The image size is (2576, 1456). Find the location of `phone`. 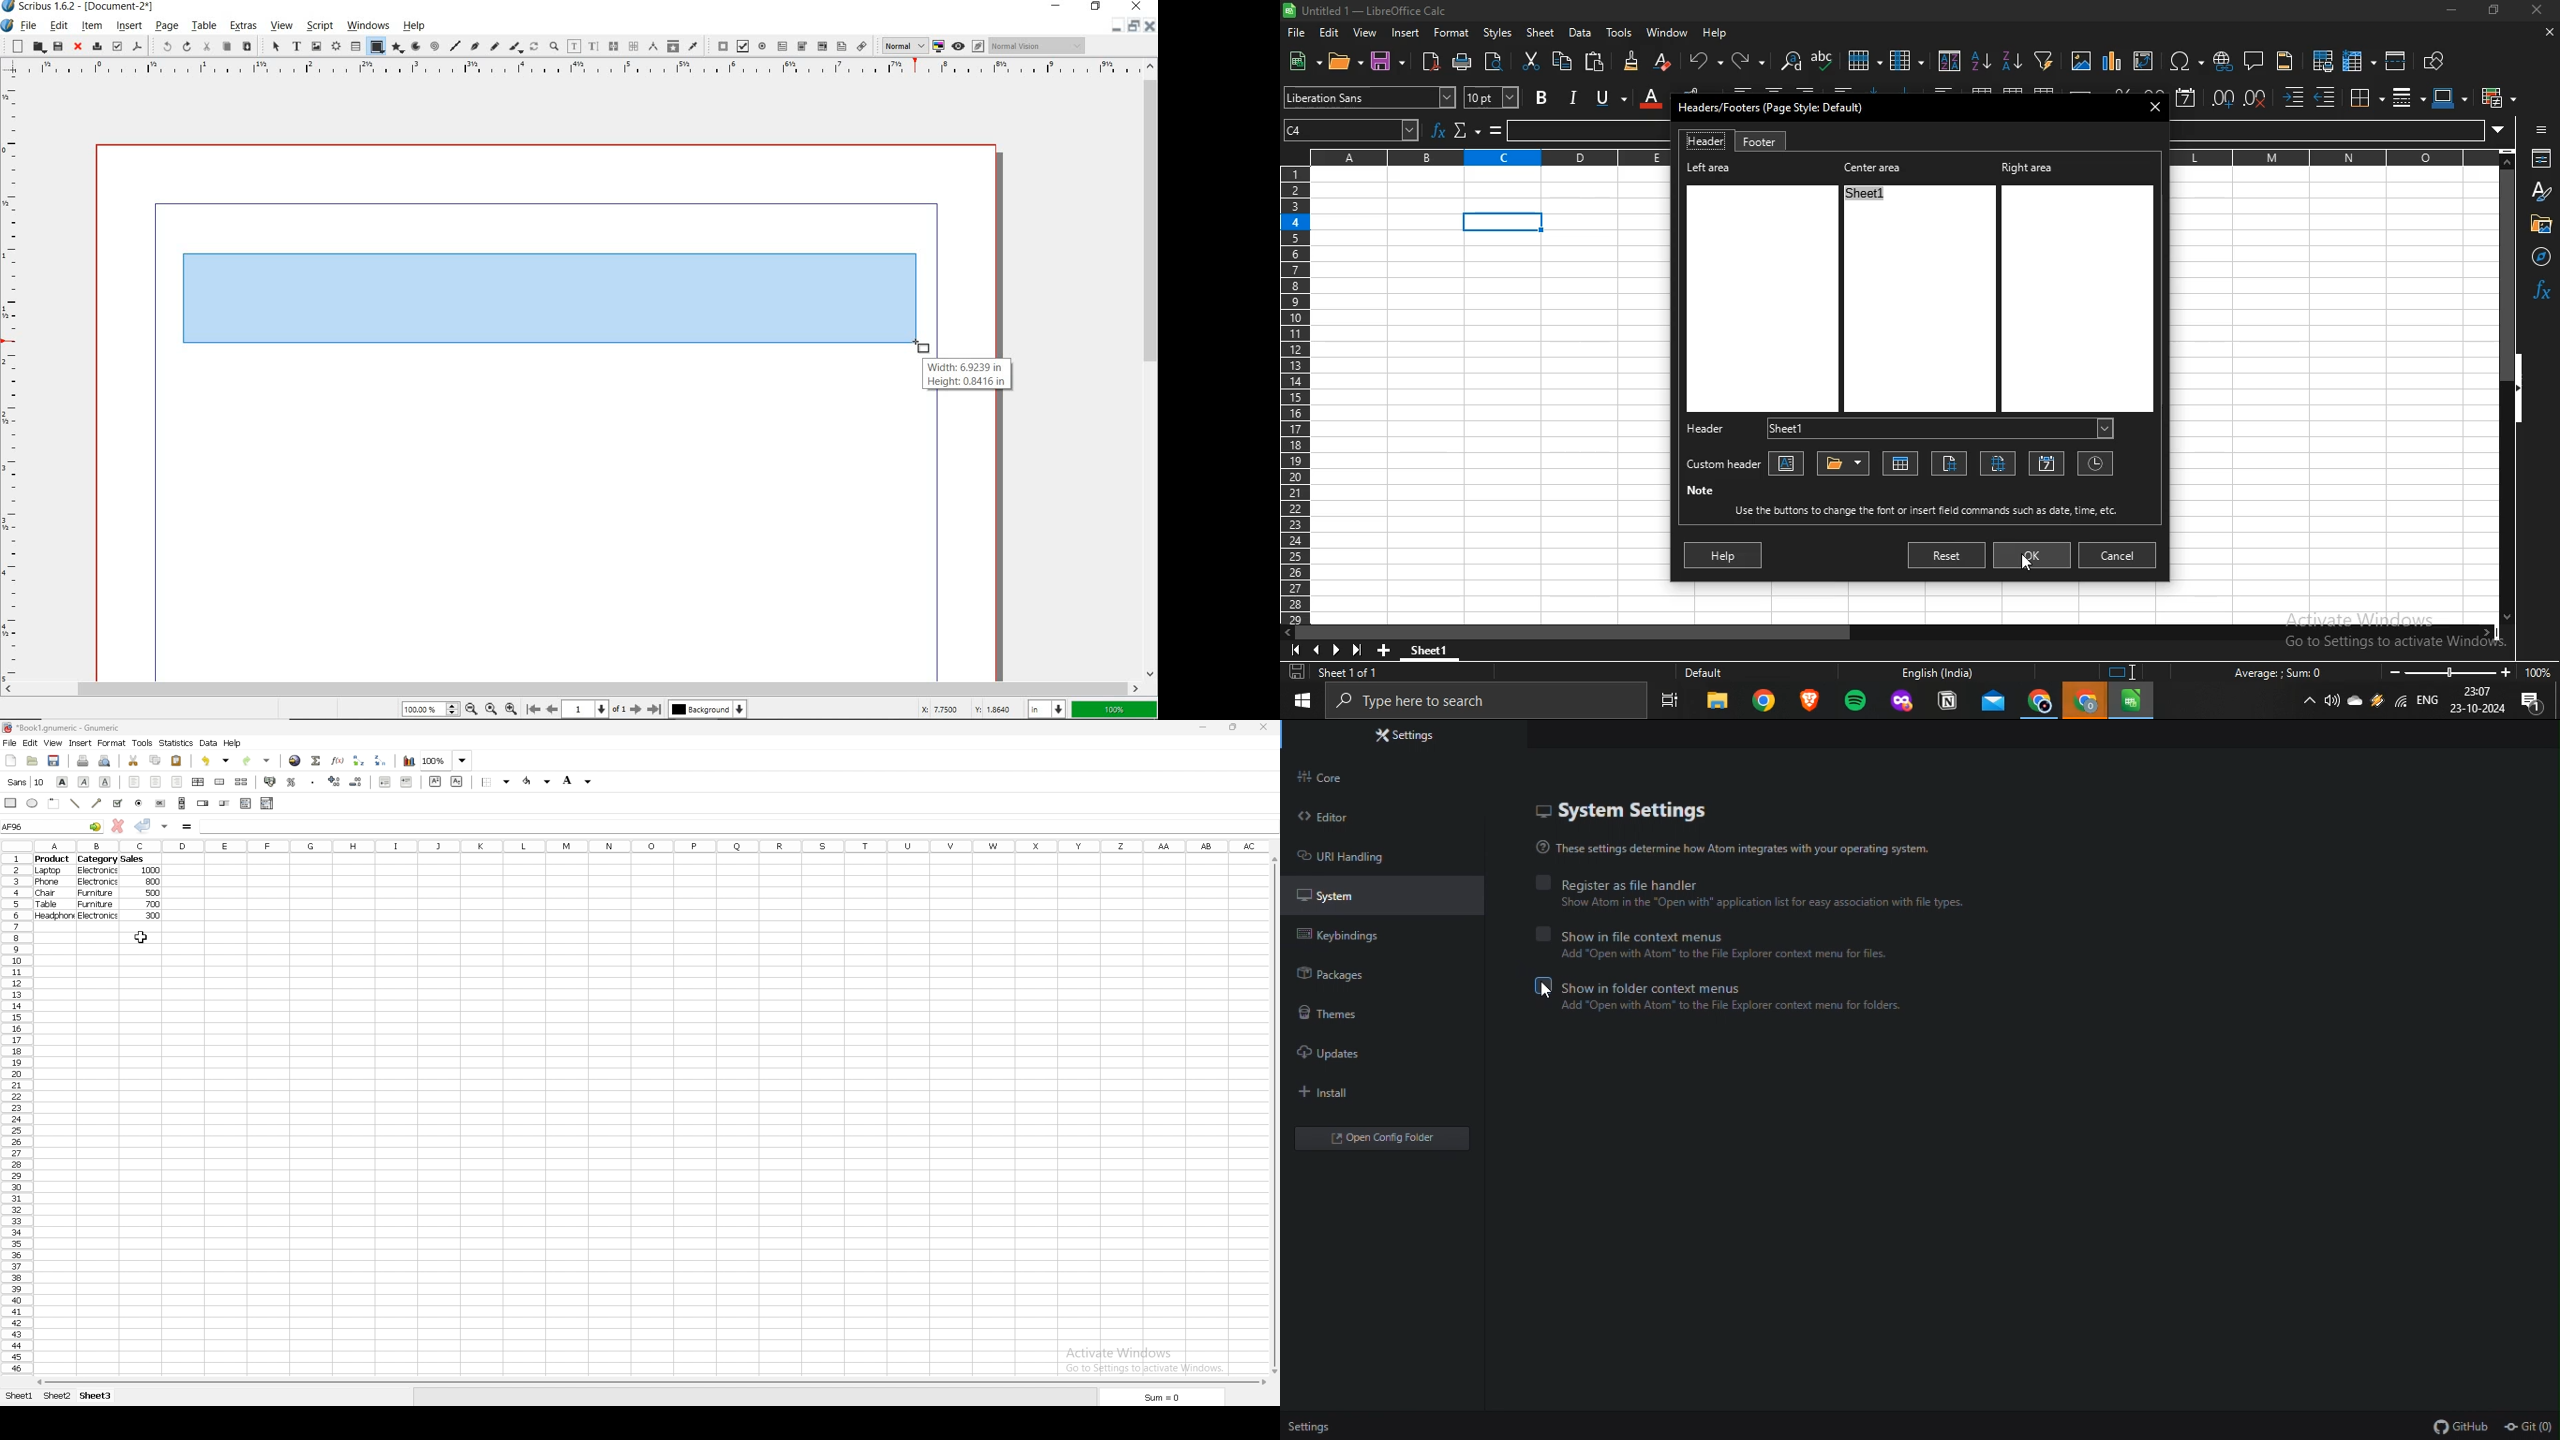

phone is located at coordinates (47, 882).